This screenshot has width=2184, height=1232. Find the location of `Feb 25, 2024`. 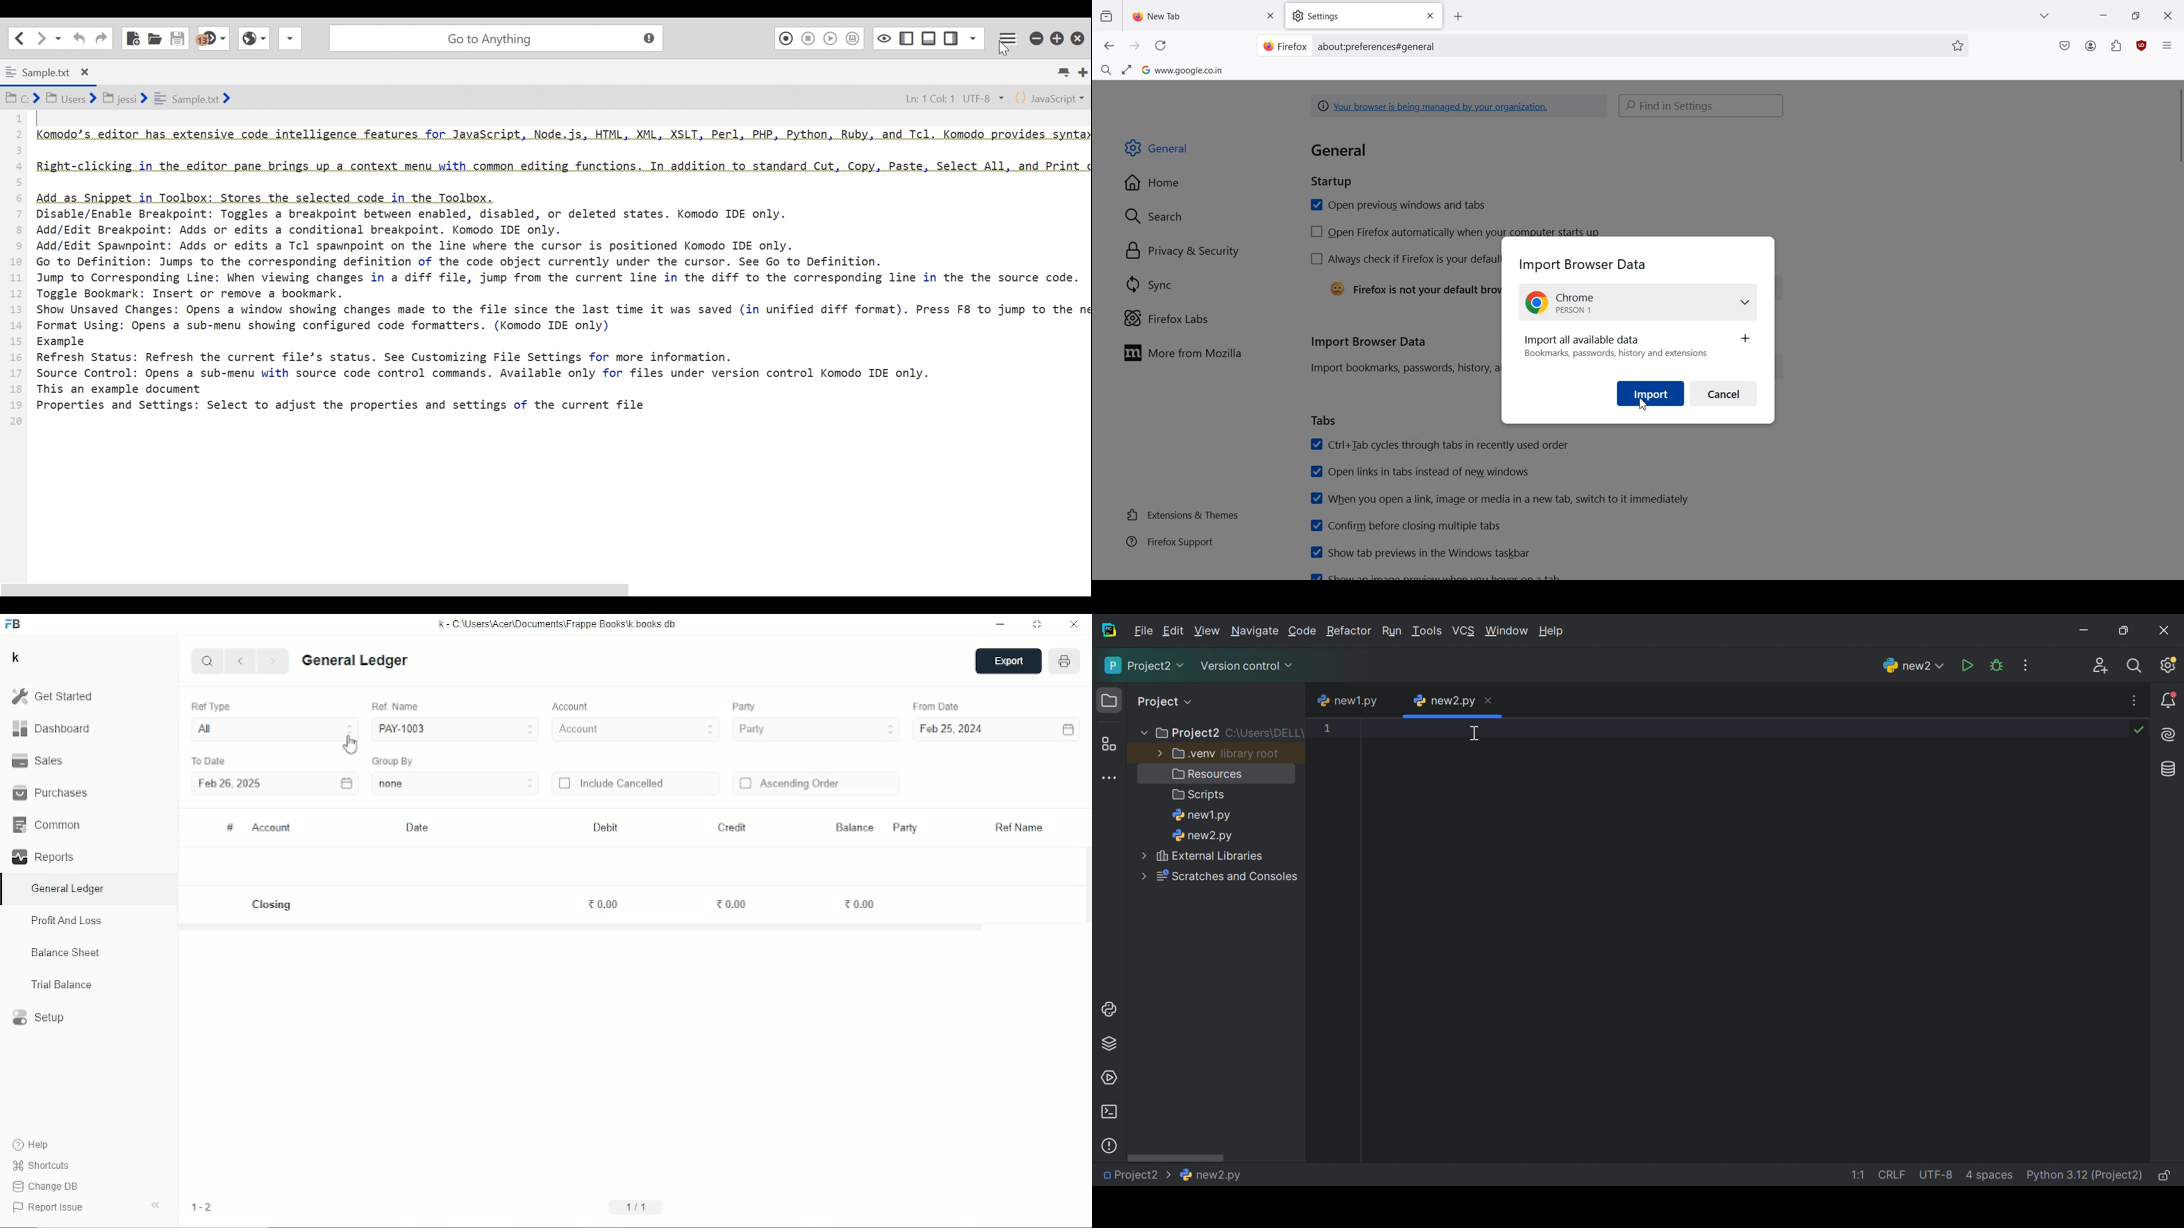

Feb 25, 2024 is located at coordinates (953, 730).